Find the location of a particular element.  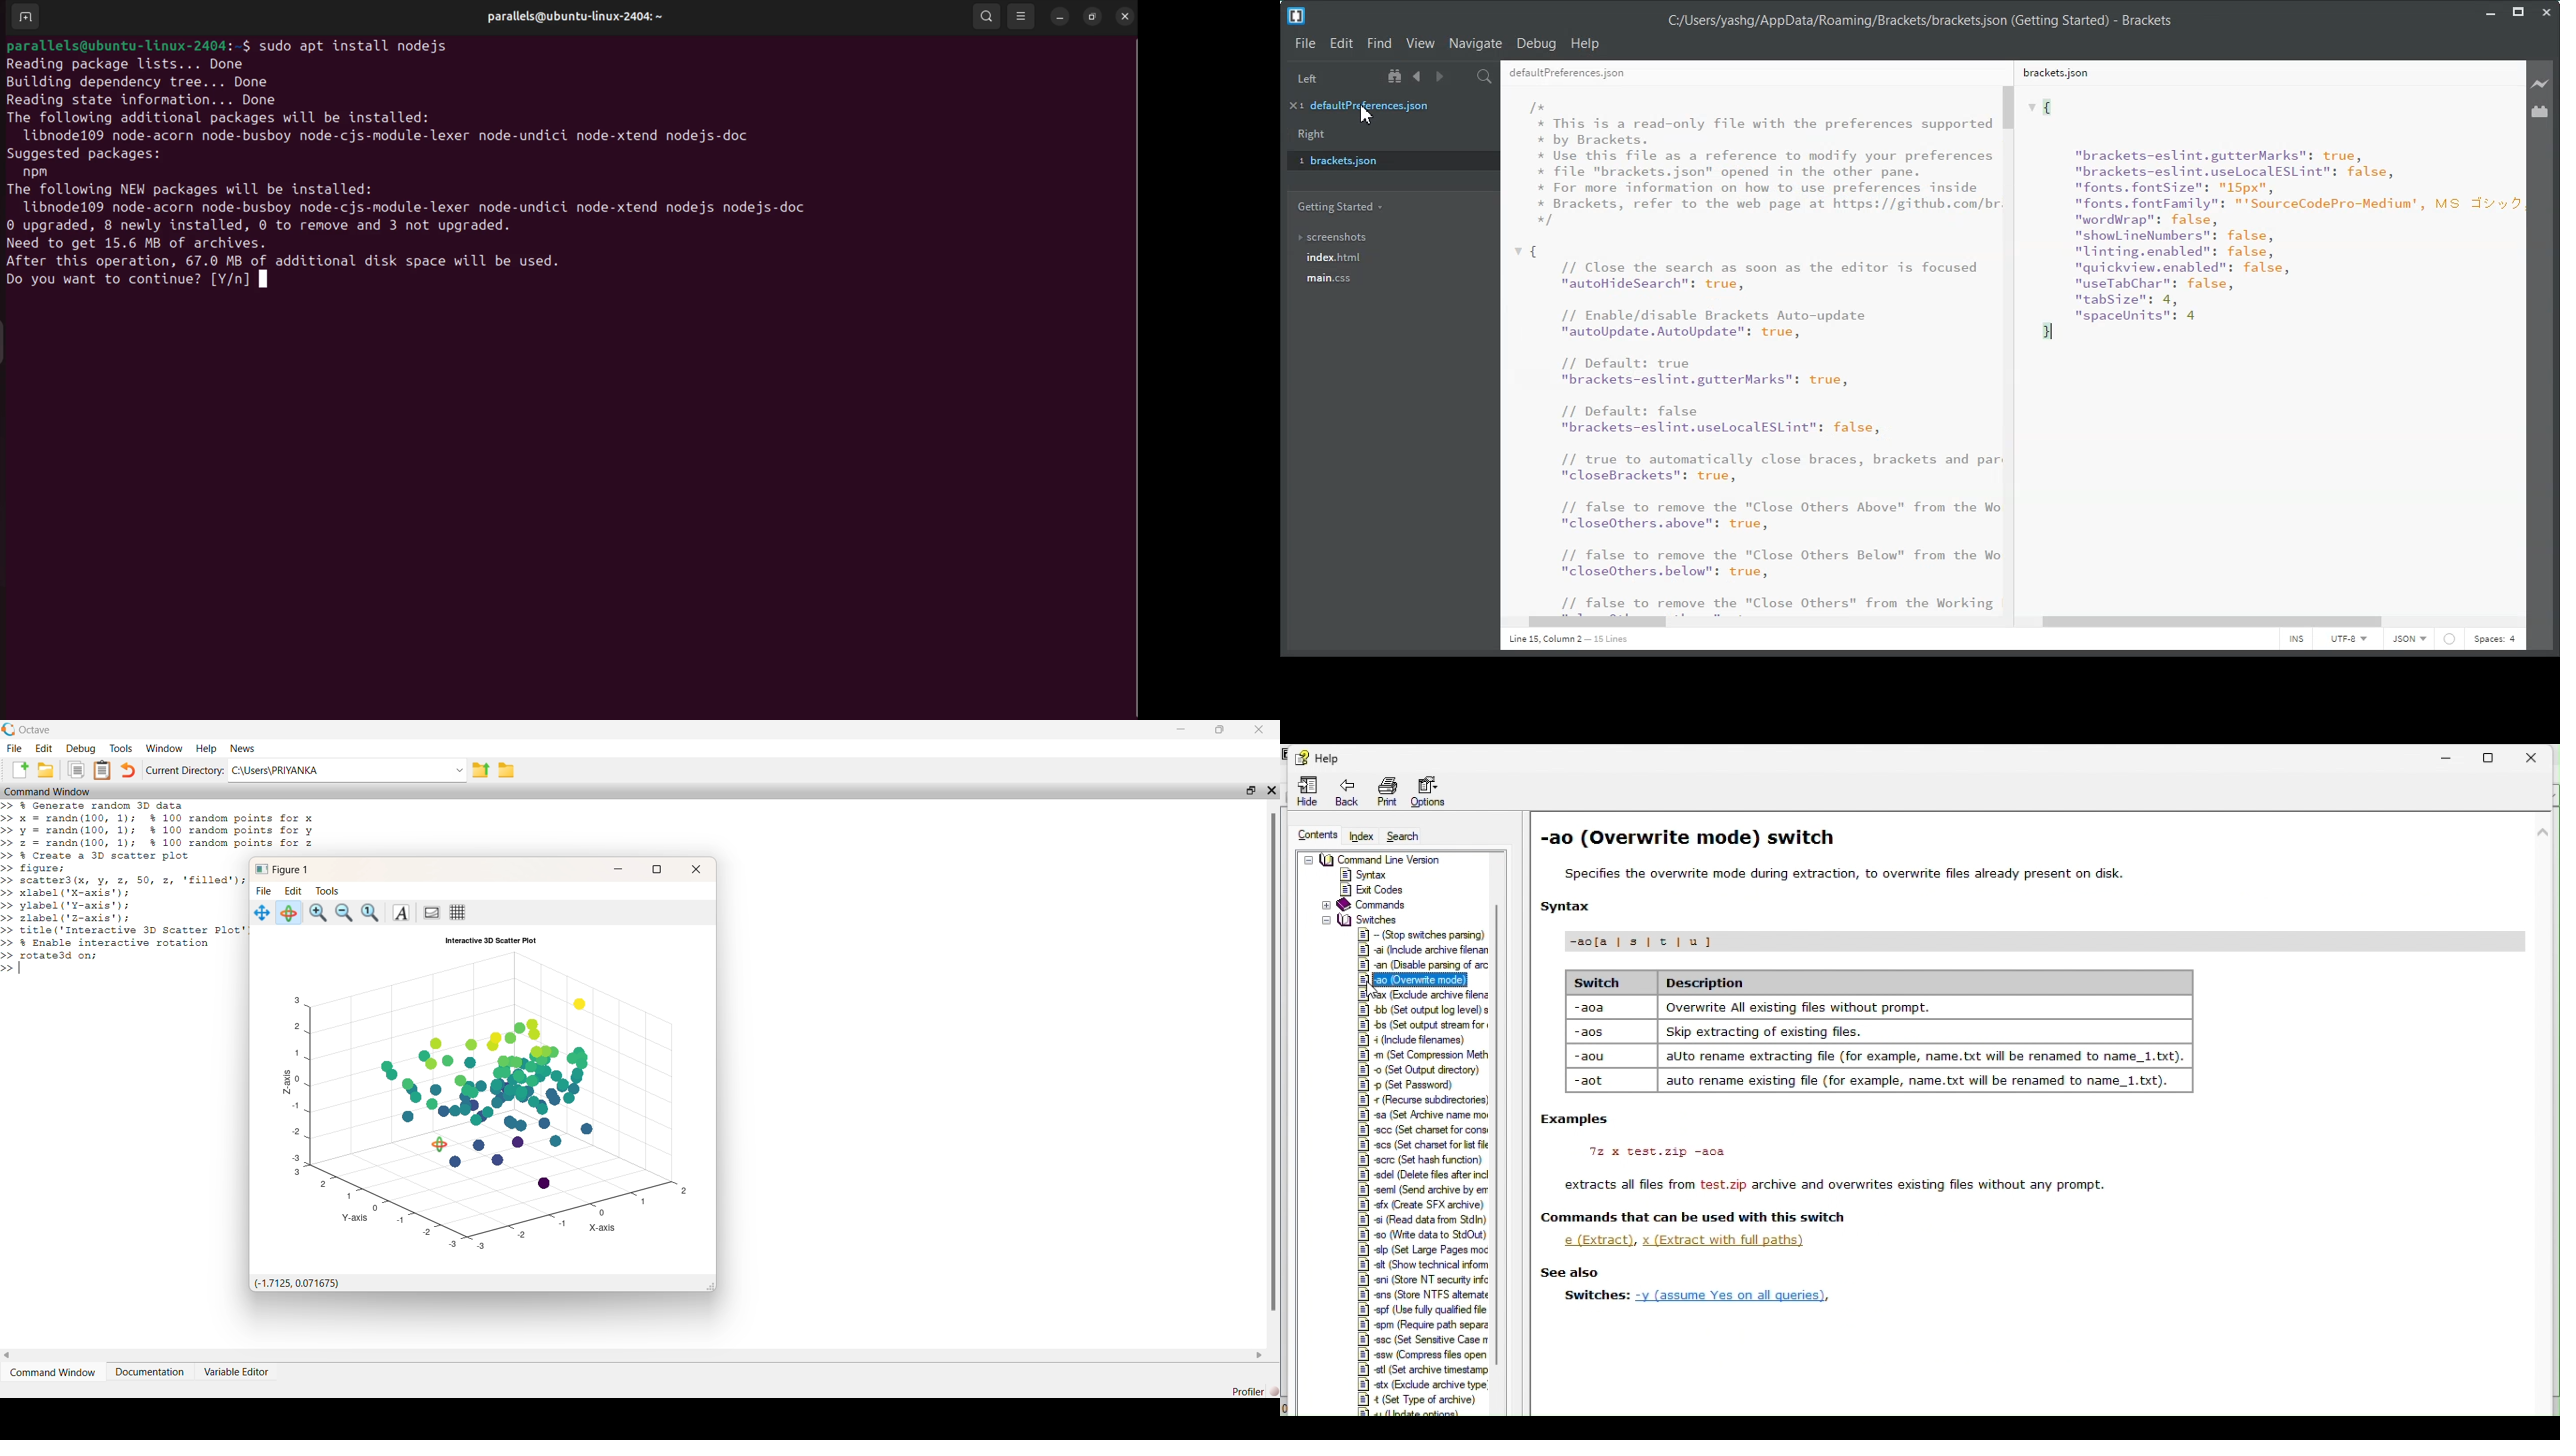

Scroll bar is located at coordinates (1132, 378).